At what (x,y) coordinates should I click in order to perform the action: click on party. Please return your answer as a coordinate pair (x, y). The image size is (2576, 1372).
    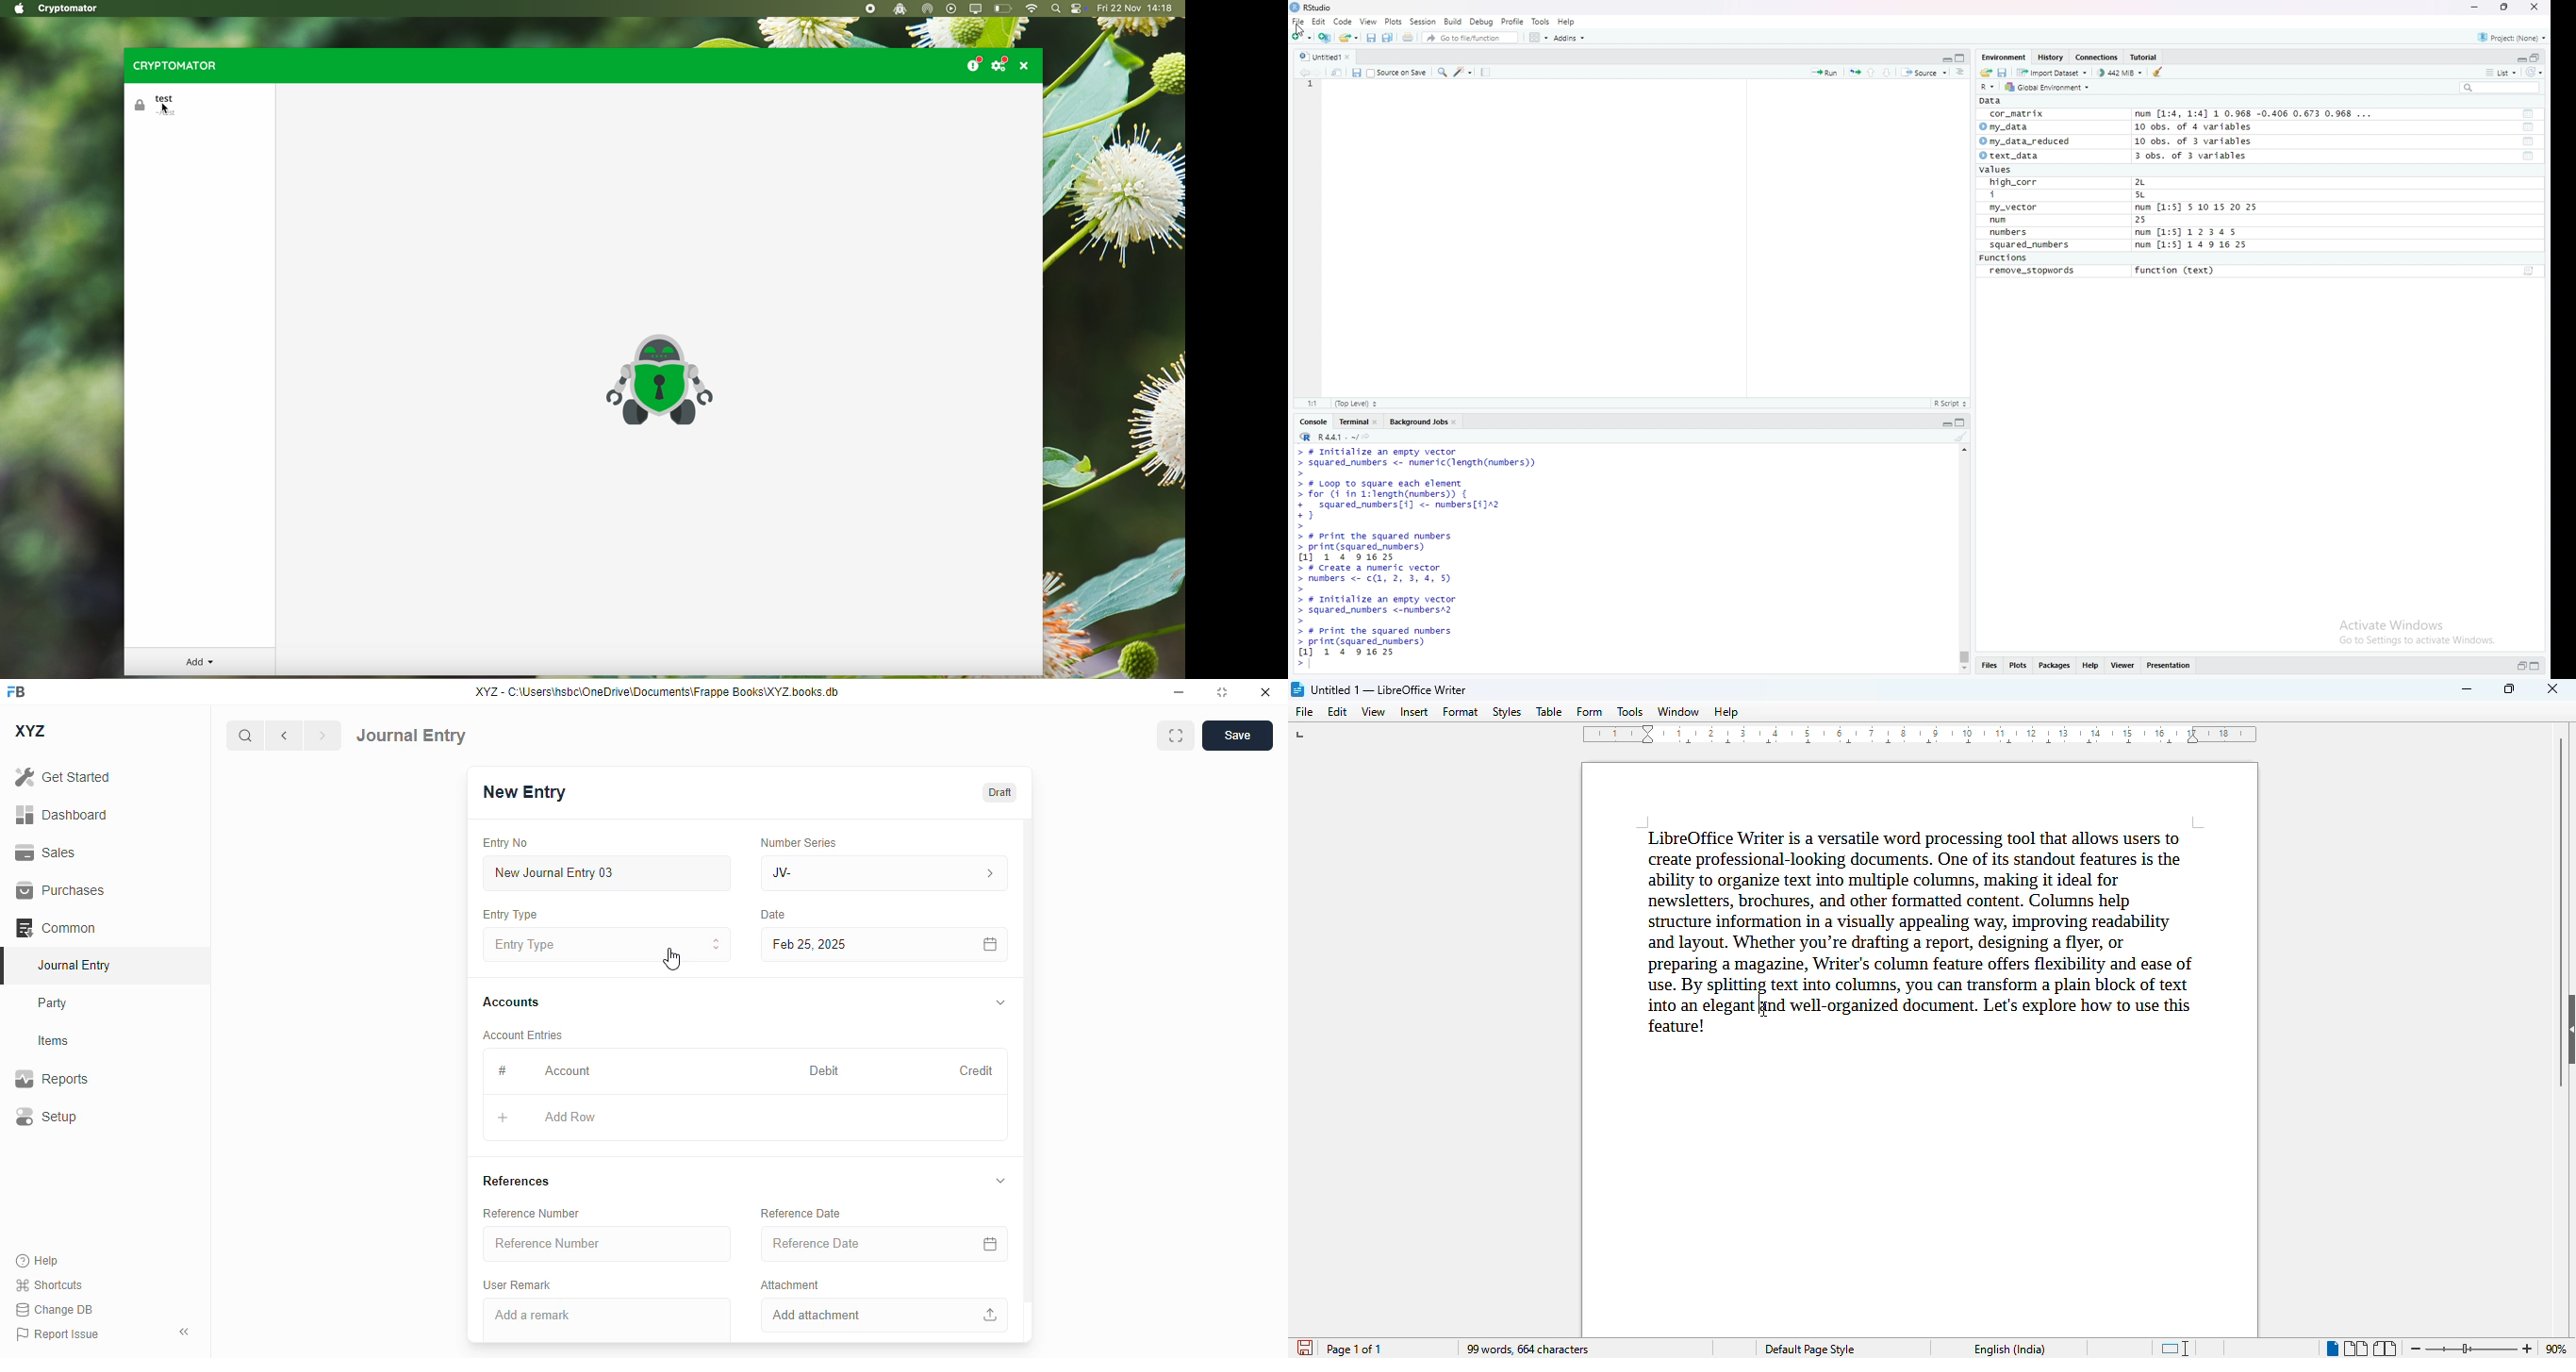
    Looking at the image, I should click on (53, 1003).